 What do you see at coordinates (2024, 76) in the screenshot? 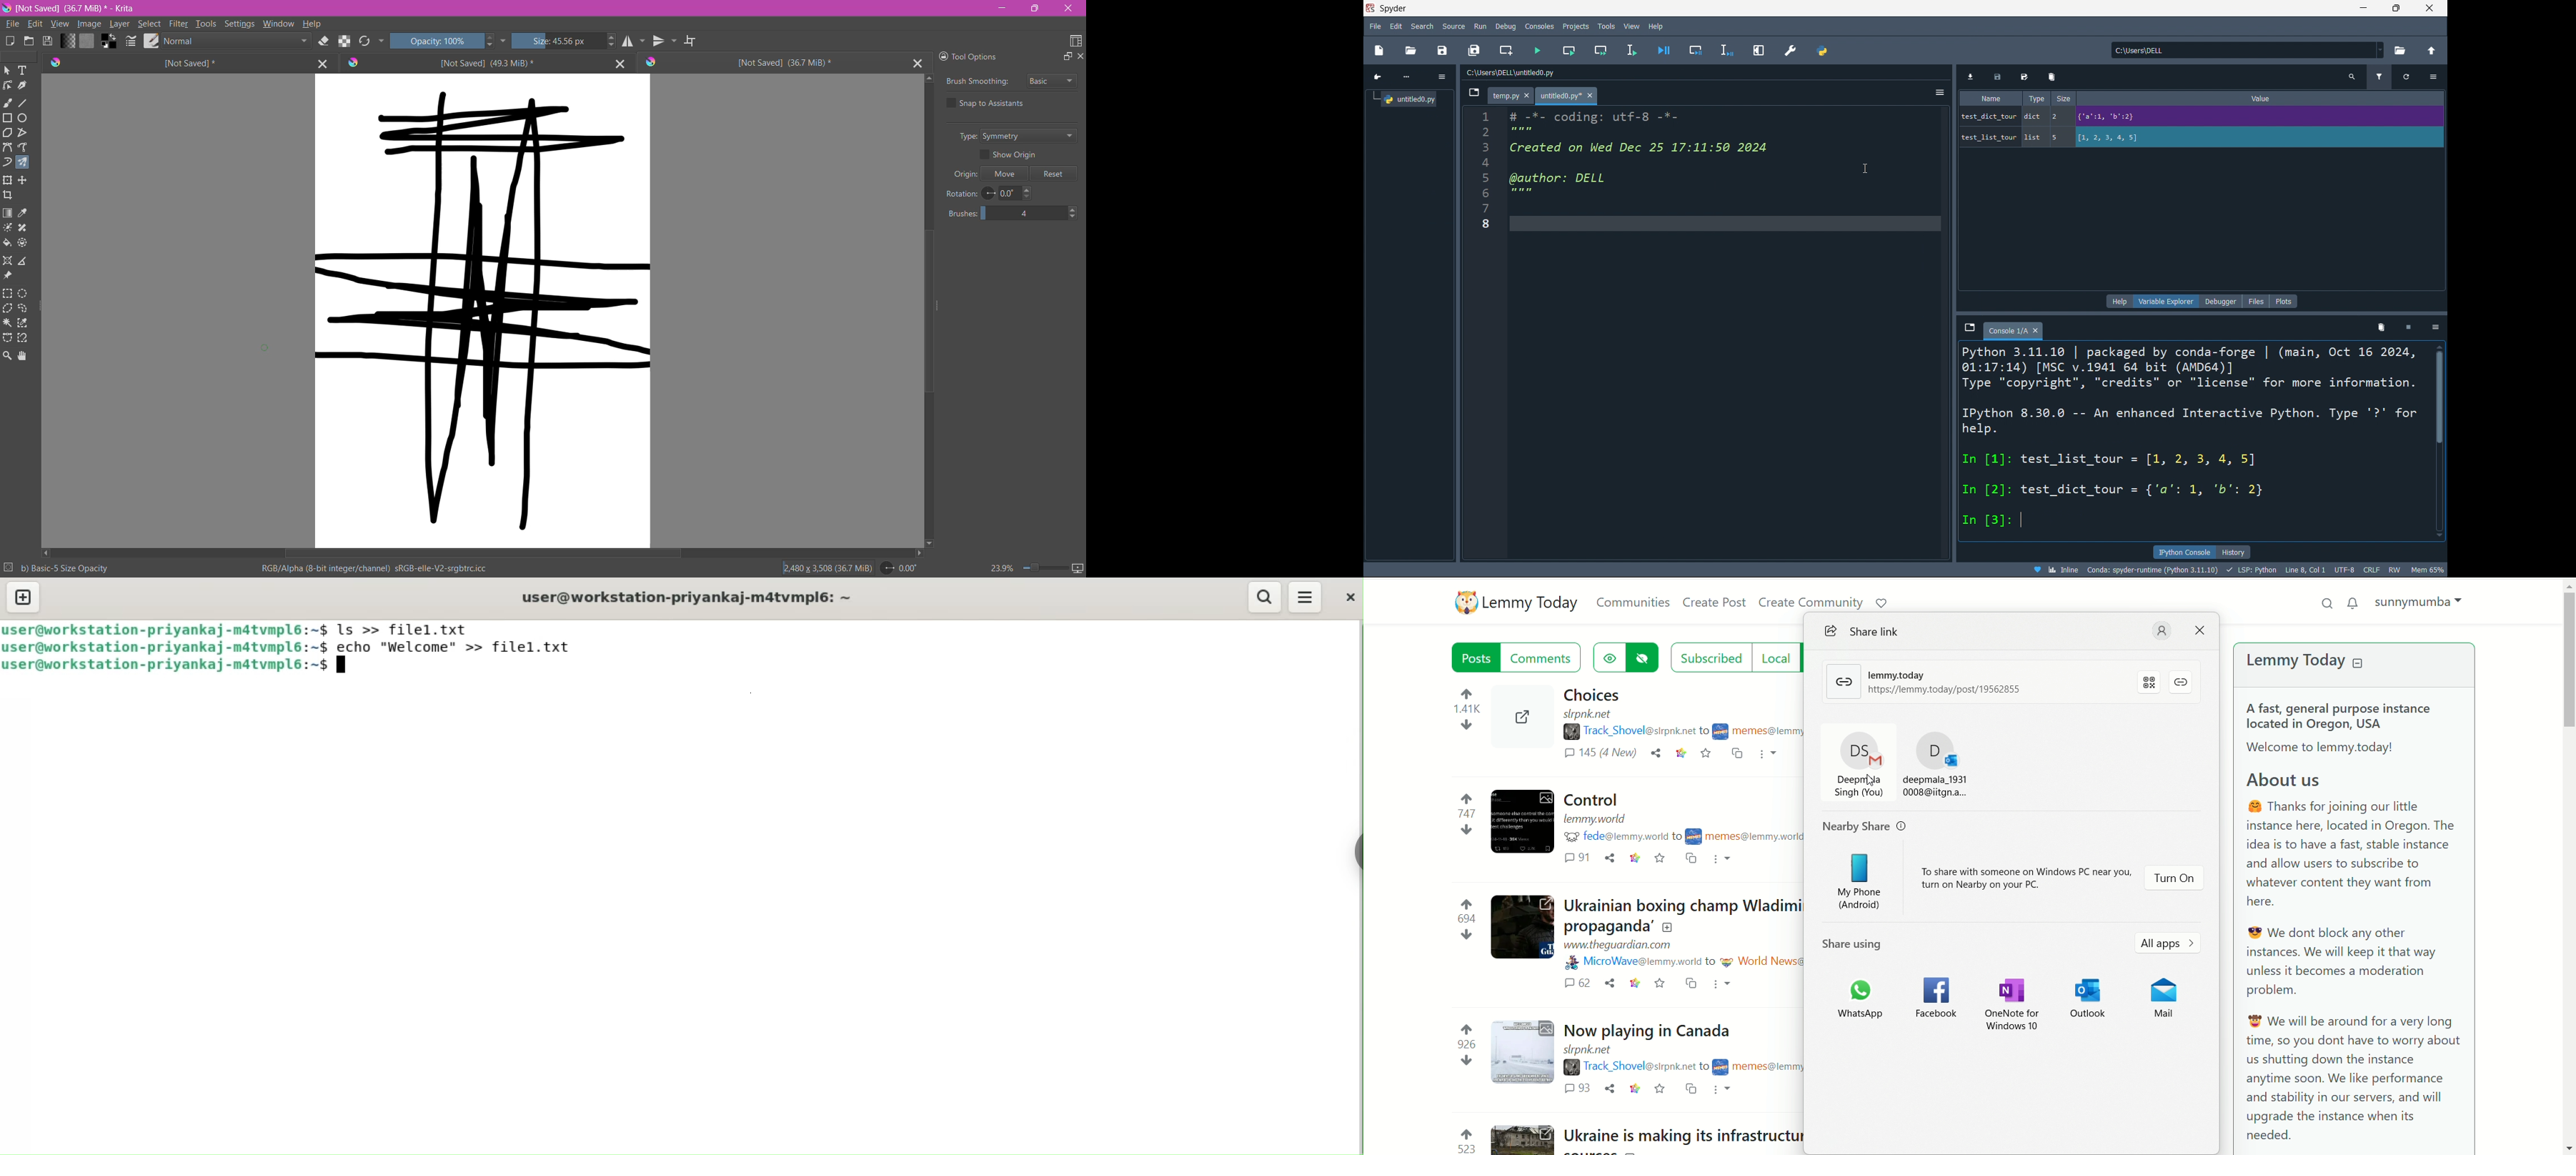
I see `save all` at bounding box center [2024, 76].